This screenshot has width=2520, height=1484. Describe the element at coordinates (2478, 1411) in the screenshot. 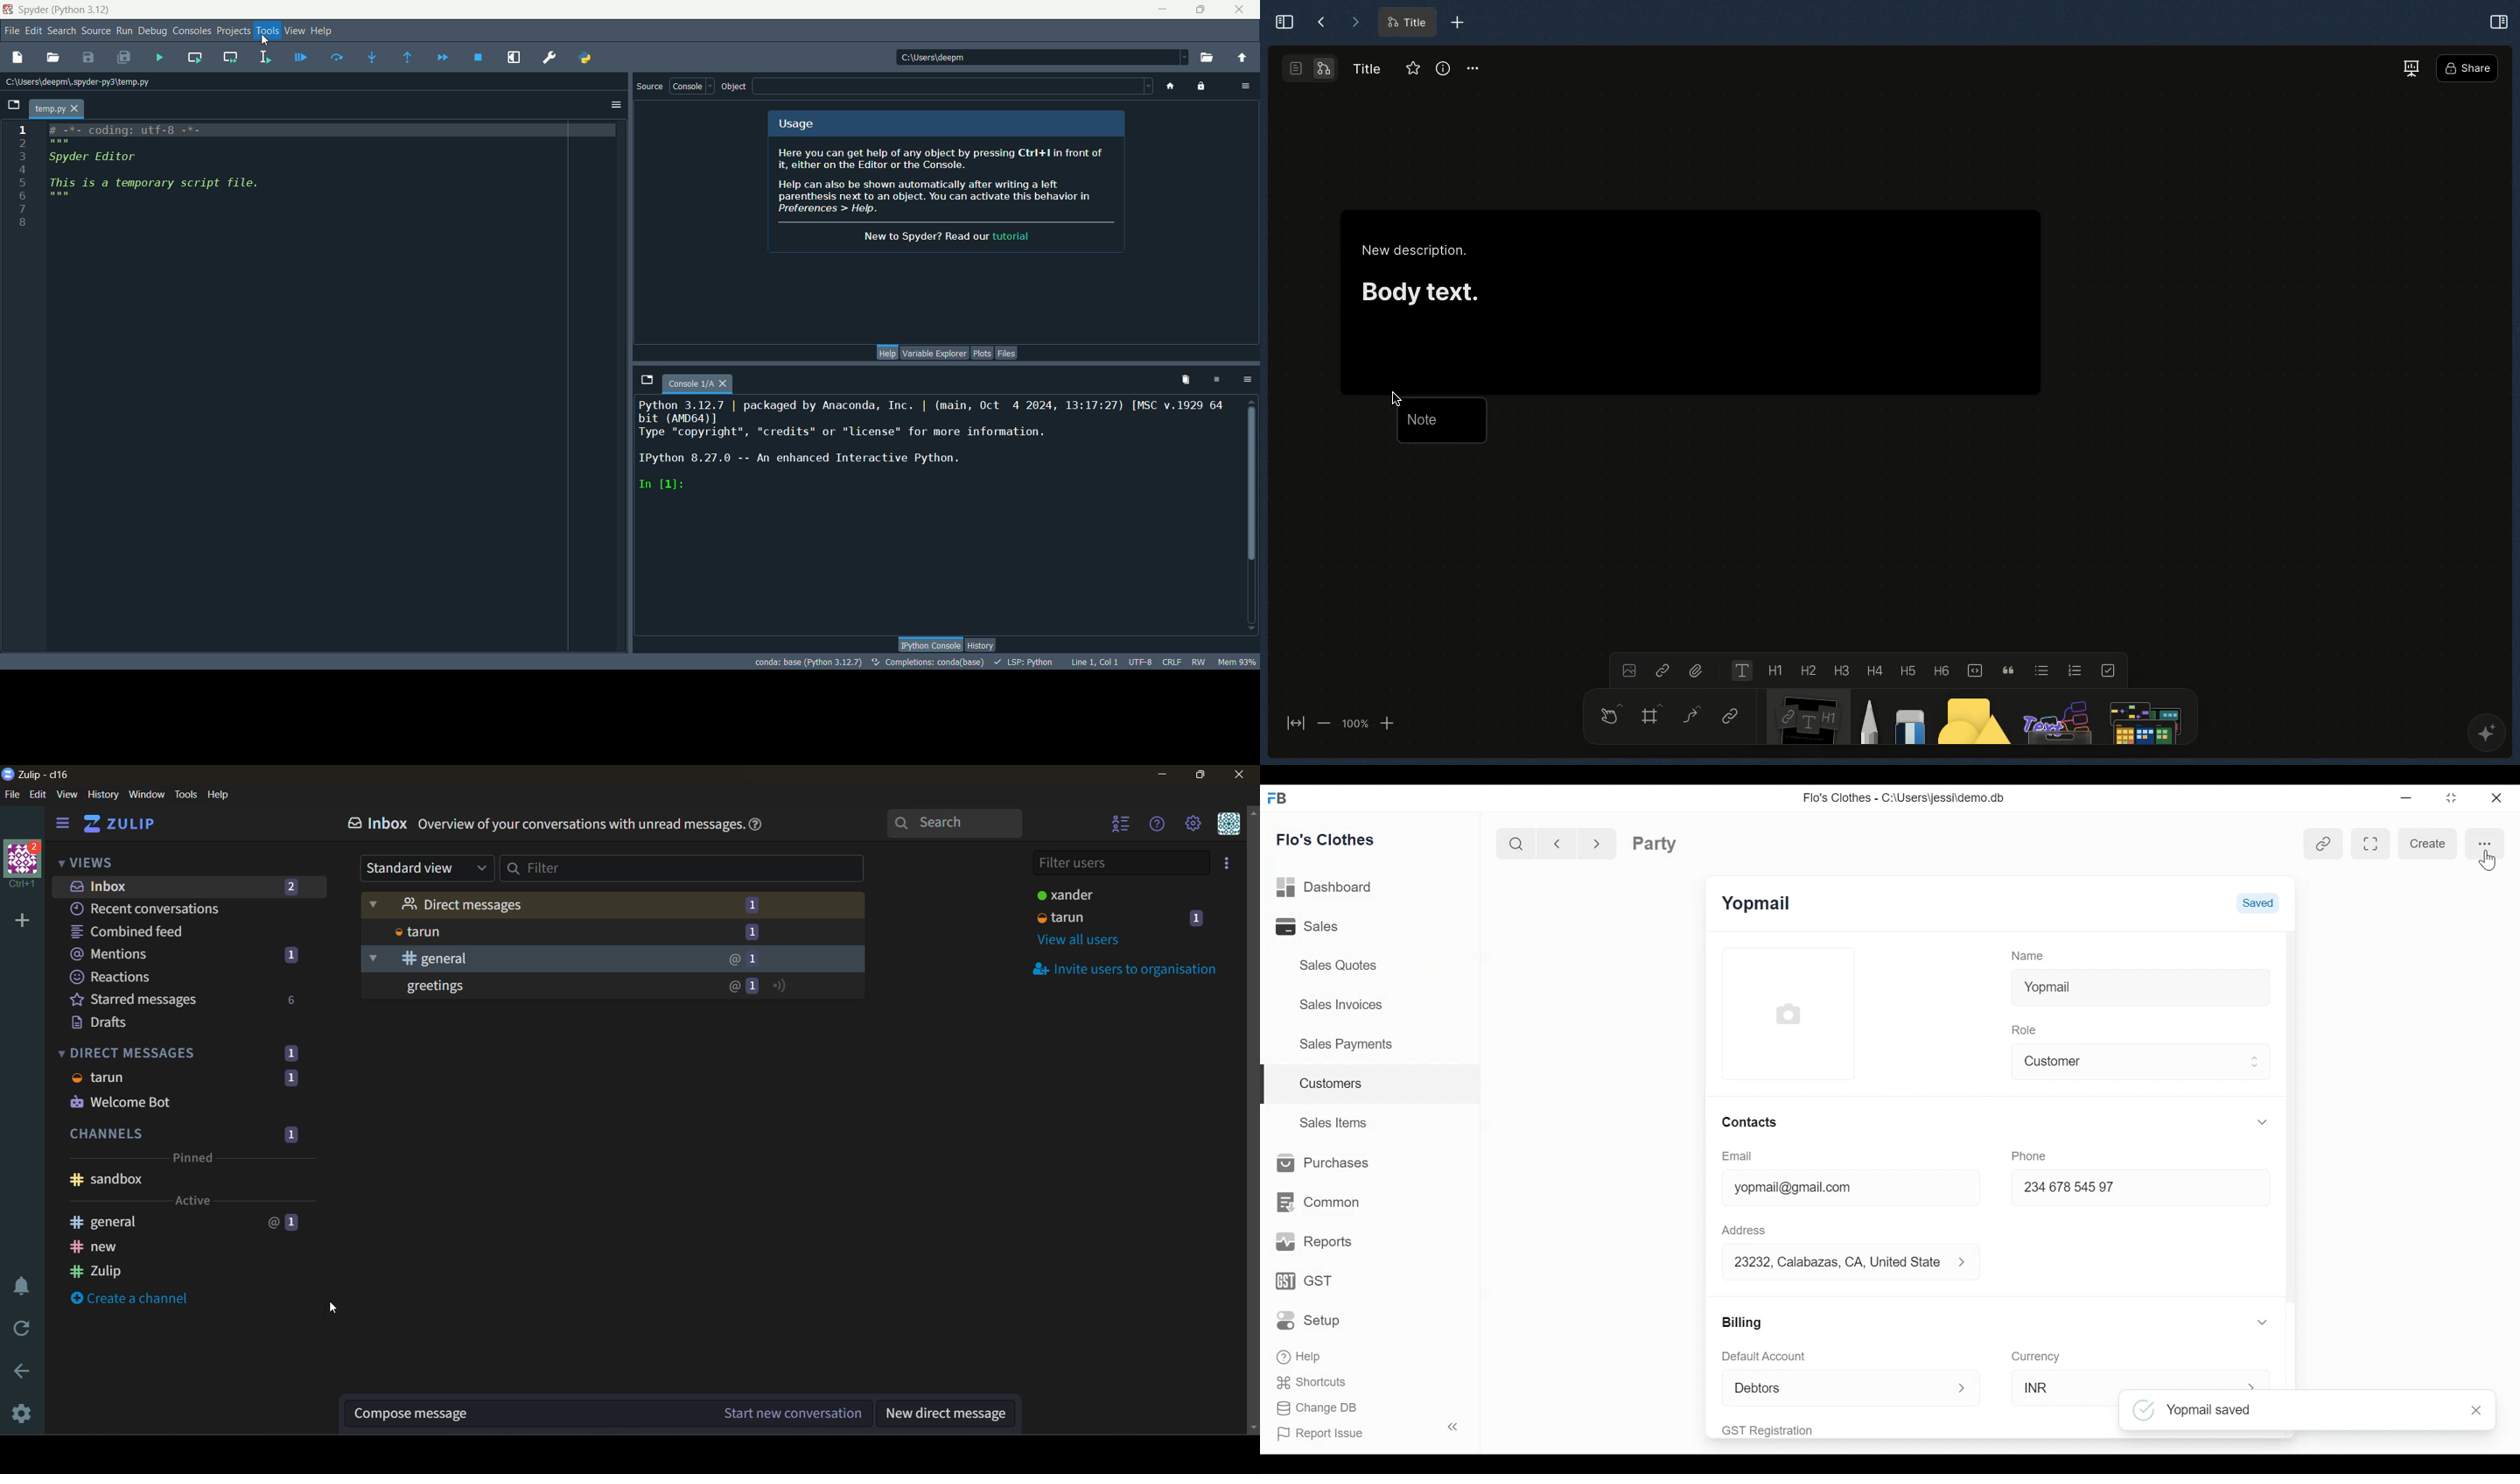

I see `Close` at that location.